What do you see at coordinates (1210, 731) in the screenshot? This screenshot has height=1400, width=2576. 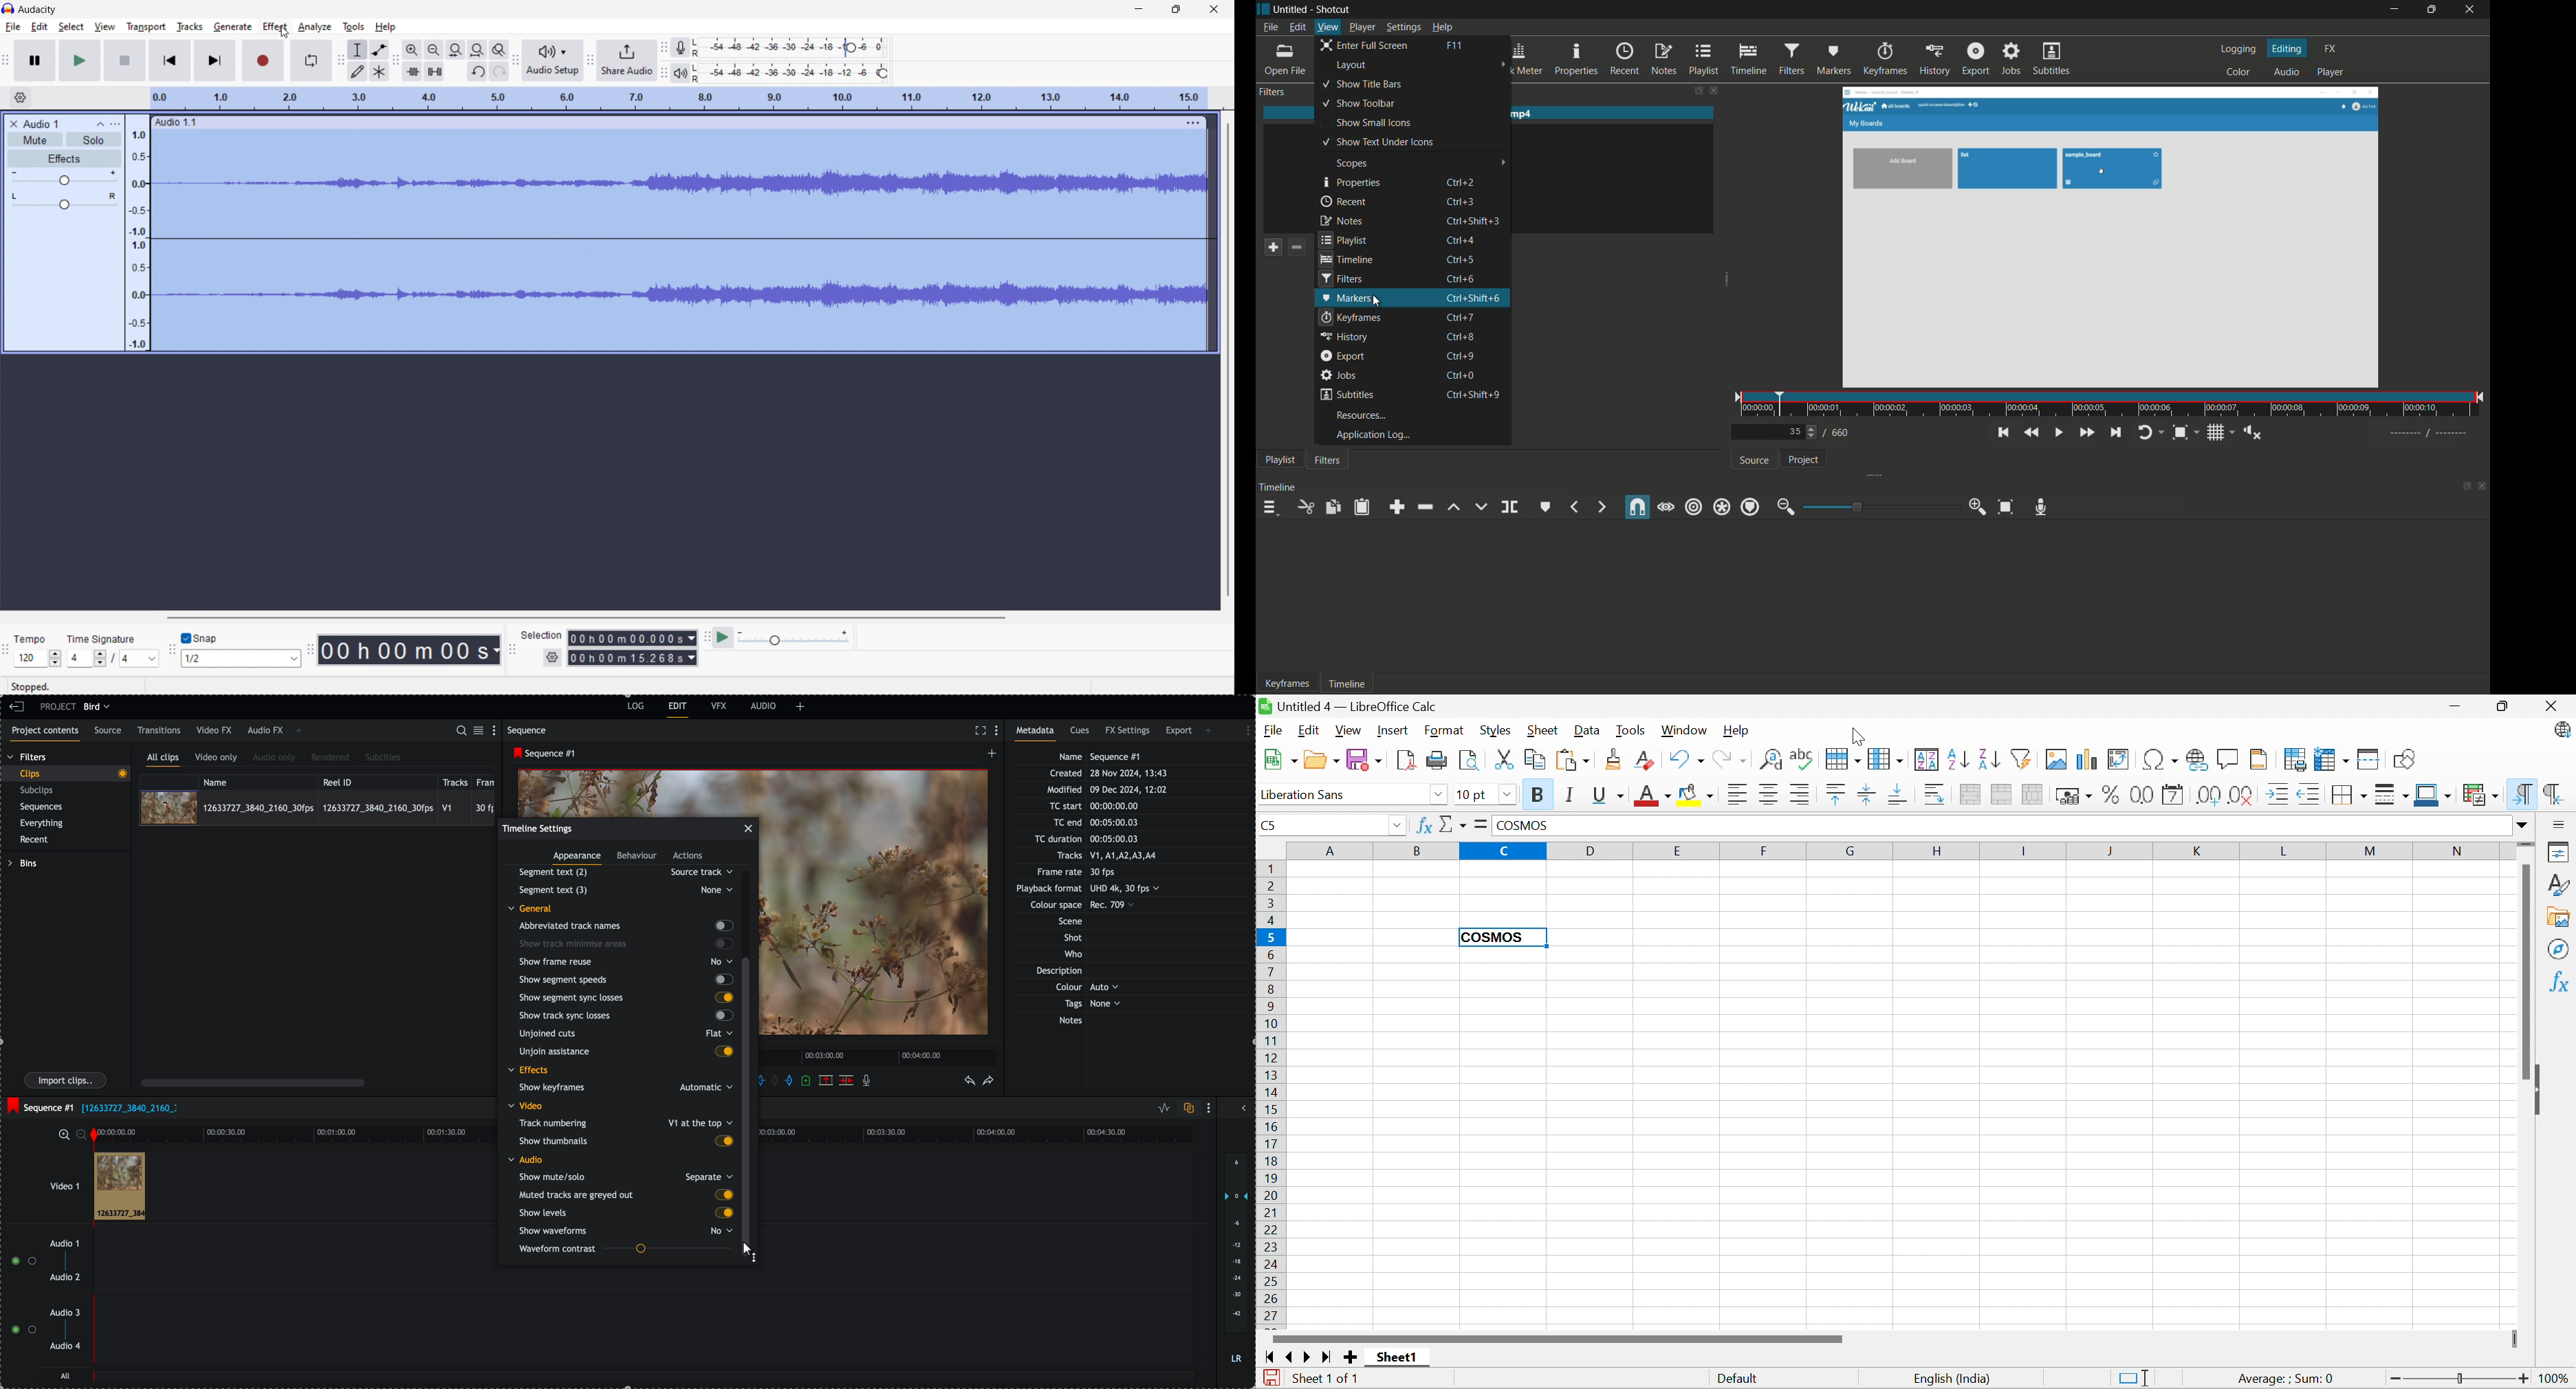 I see `add panel` at bounding box center [1210, 731].